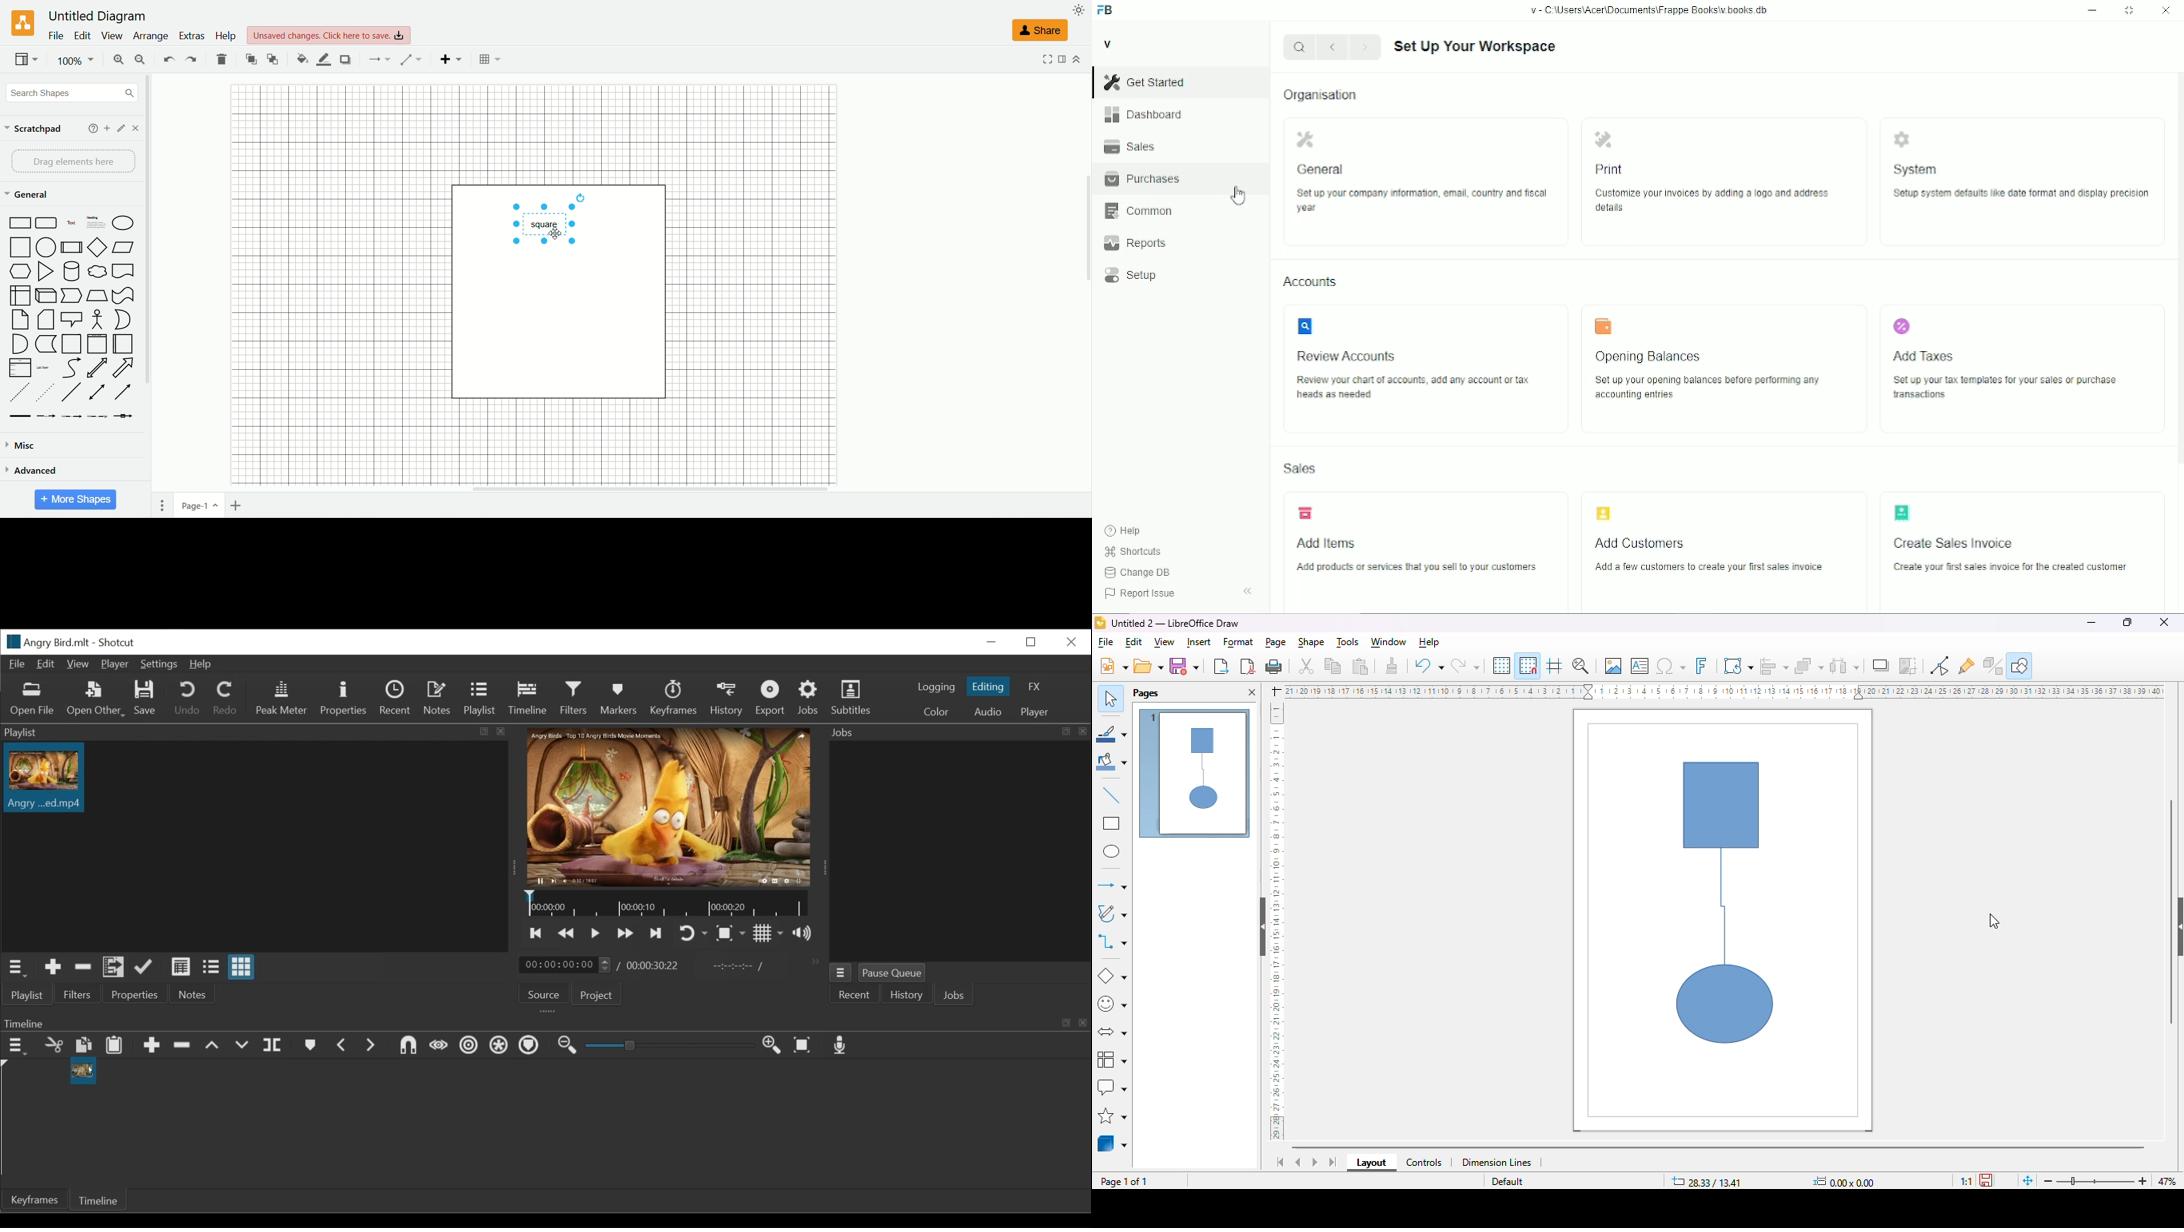 Image resolution: width=2184 pixels, height=1232 pixels. Describe the element at coordinates (1325, 171) in the screenshot. I see `‘General` at that location.